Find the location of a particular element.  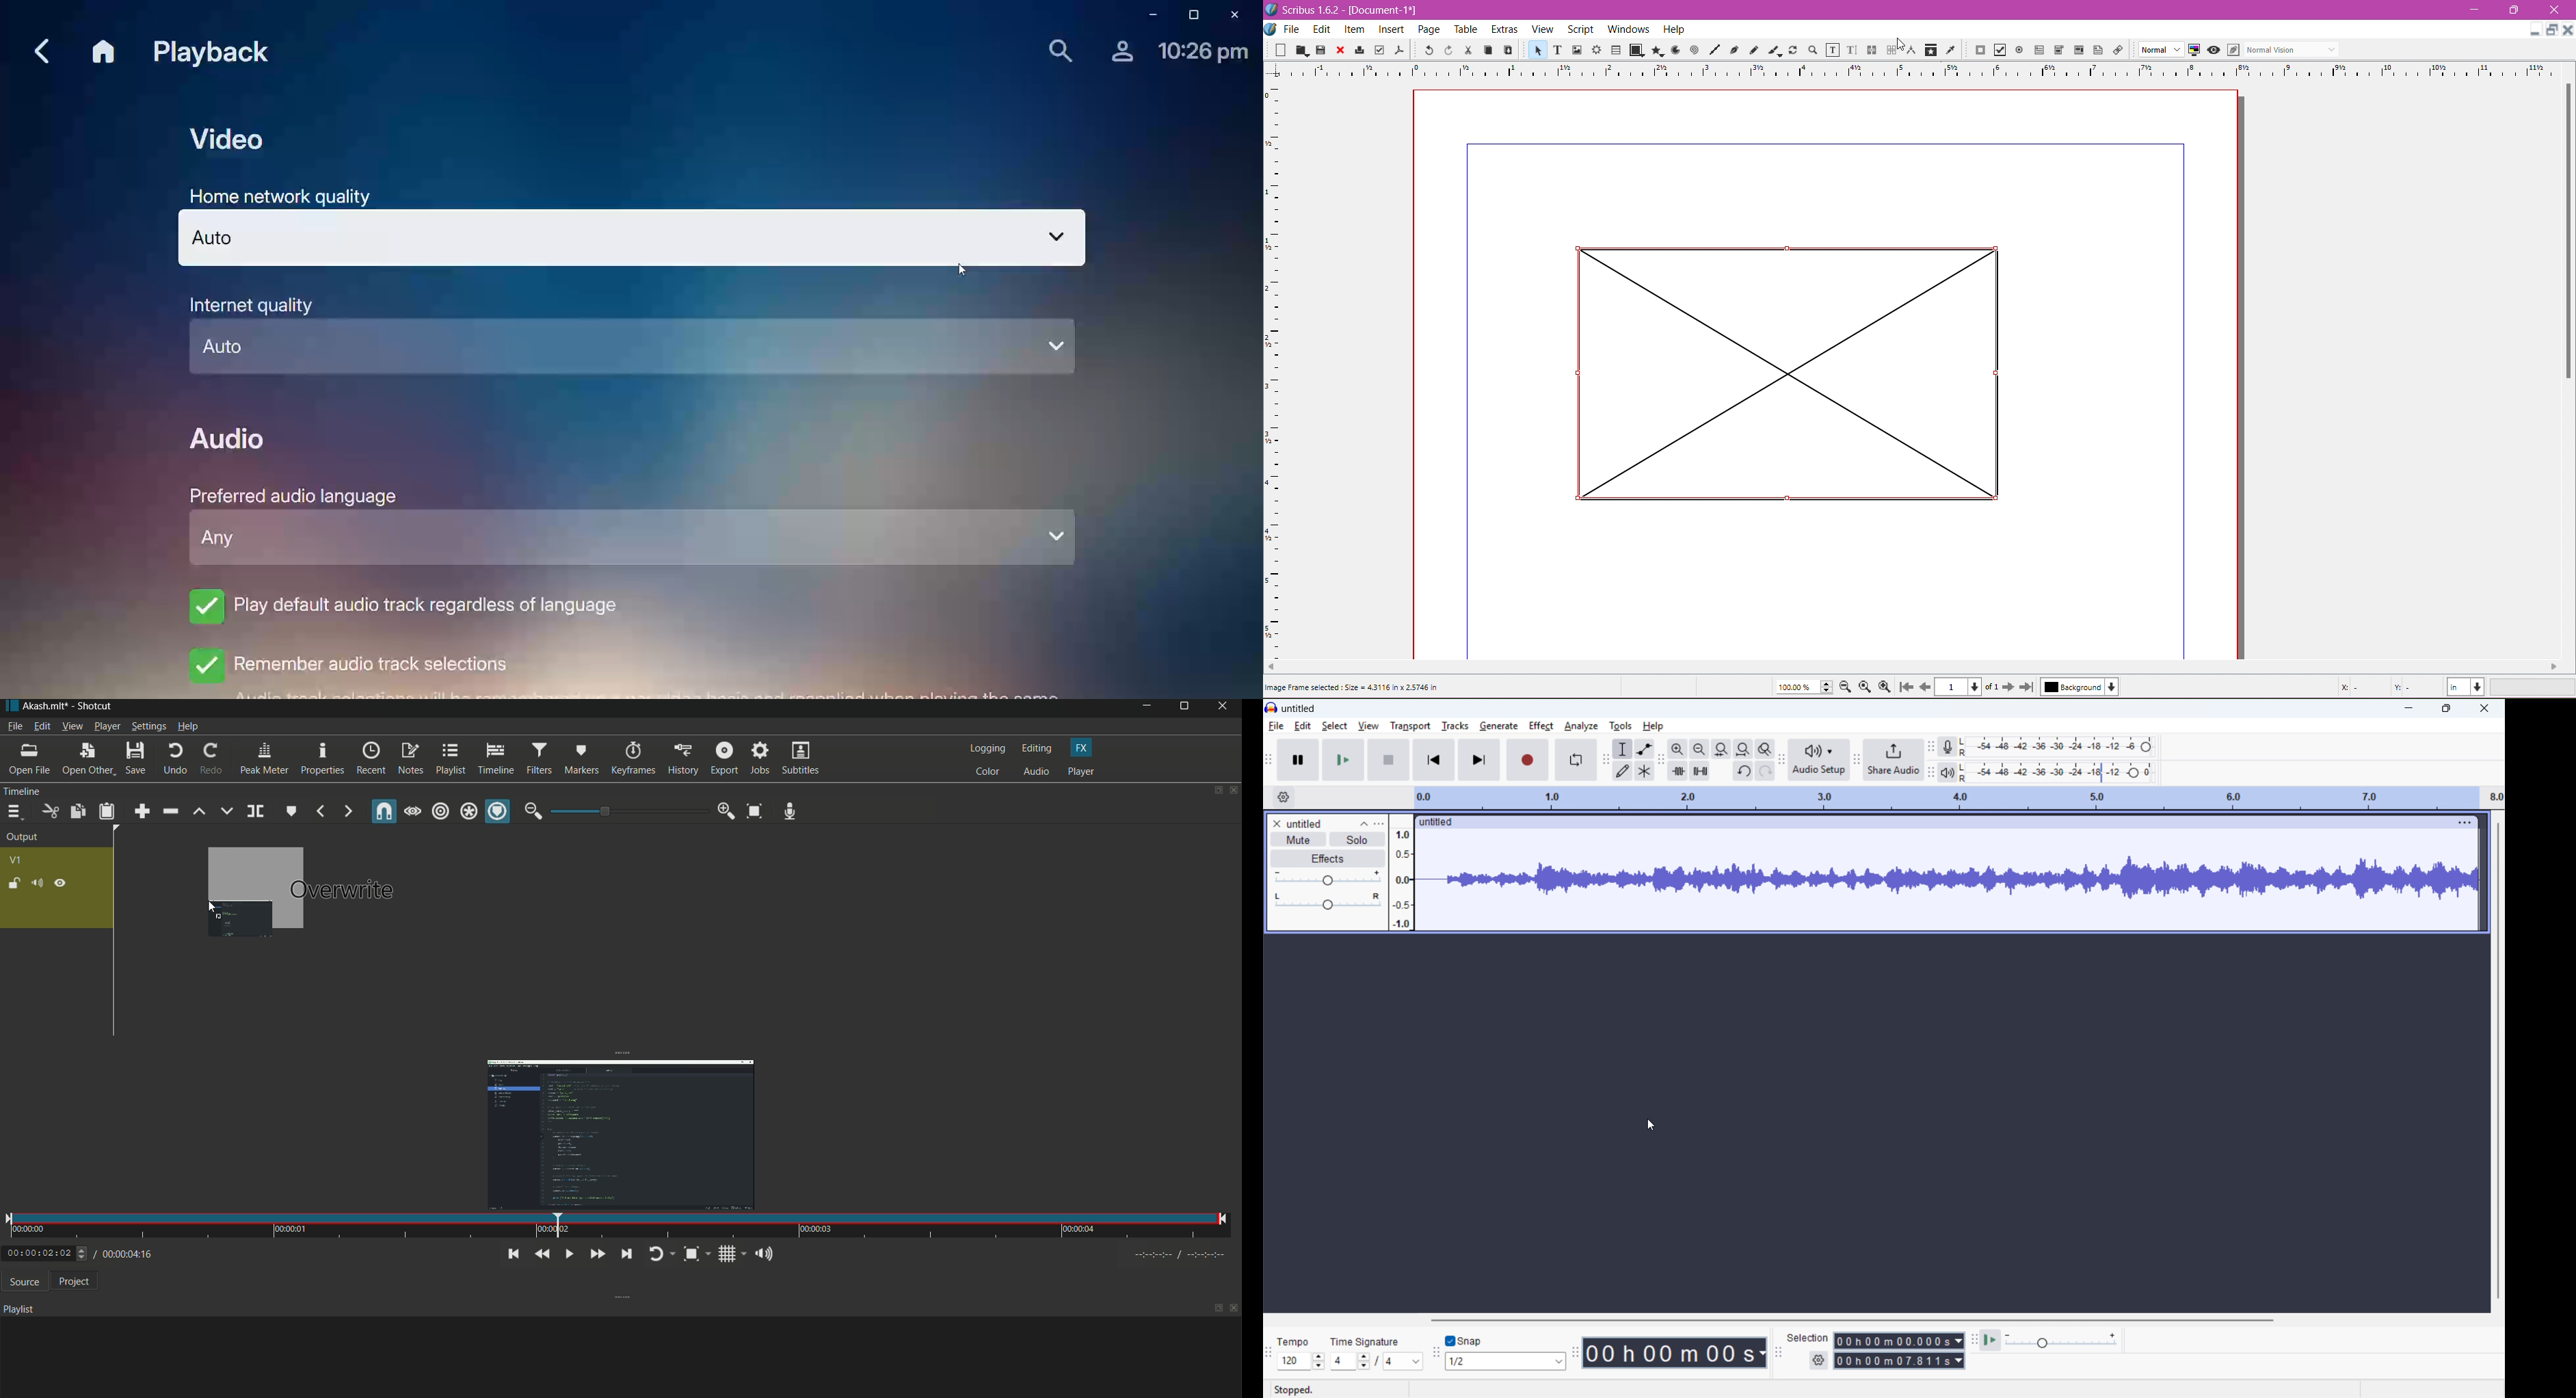

playback metre is located at coordinates (1947, 773).